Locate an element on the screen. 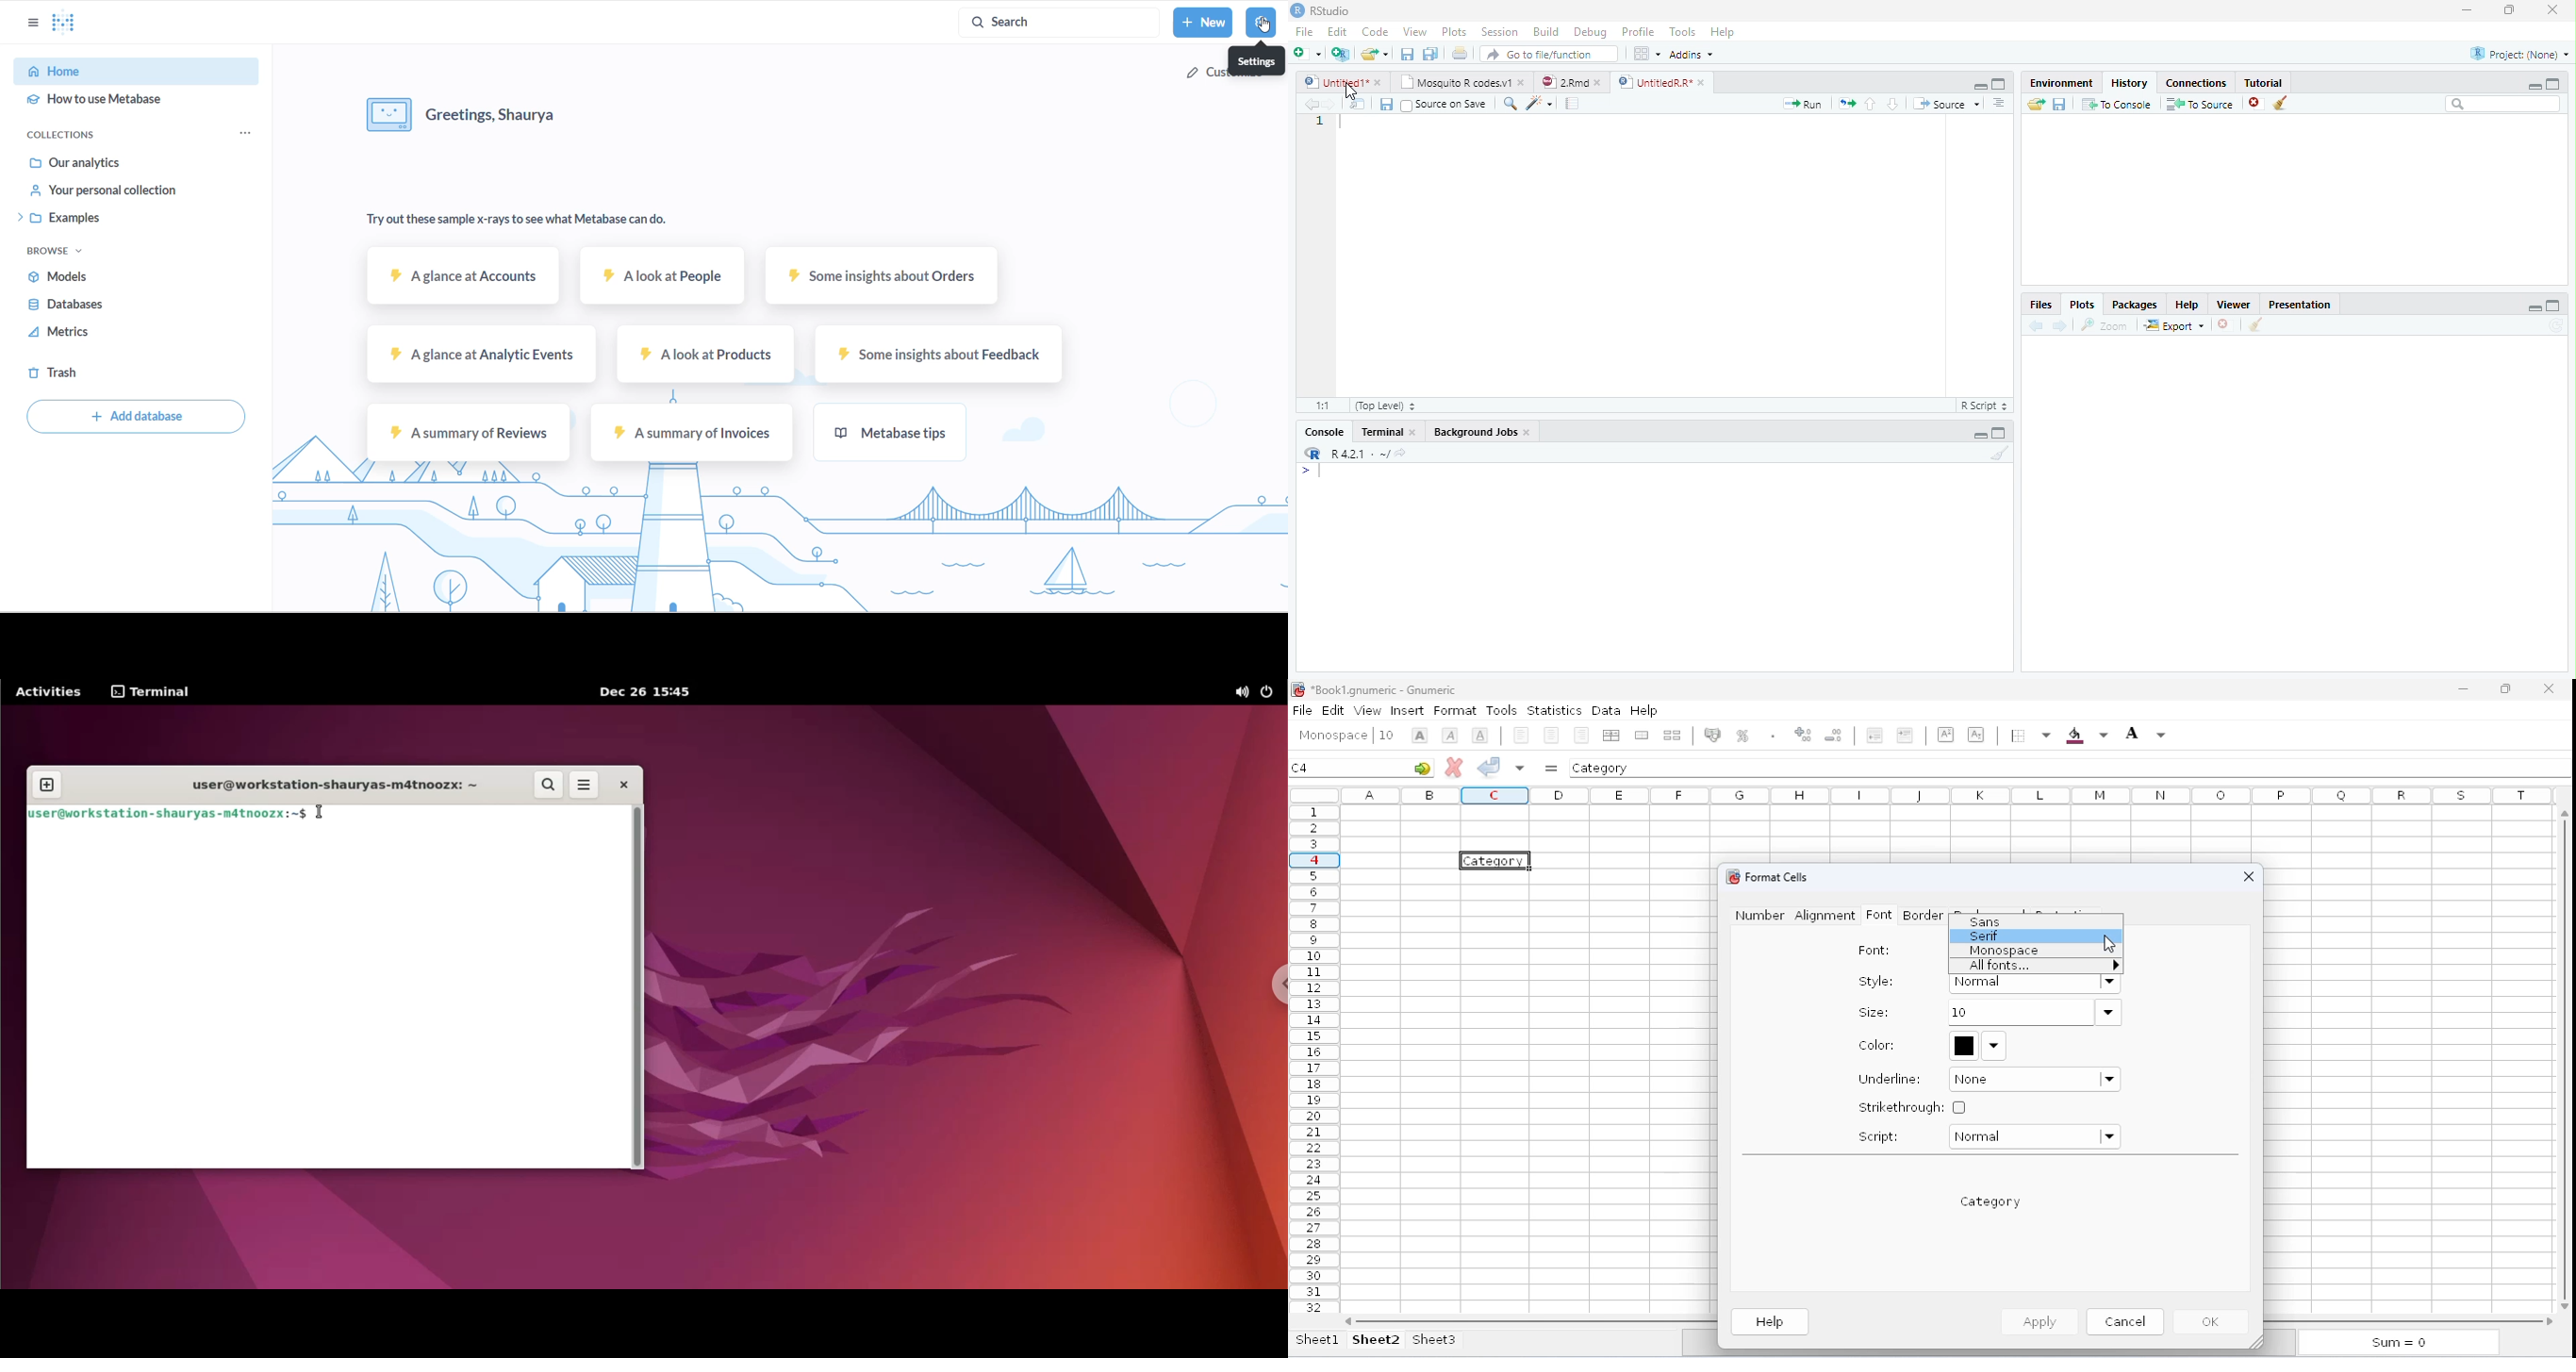 The image size is (2576, 1372). Mosquito R codes is located at coordinates (1464, 81).